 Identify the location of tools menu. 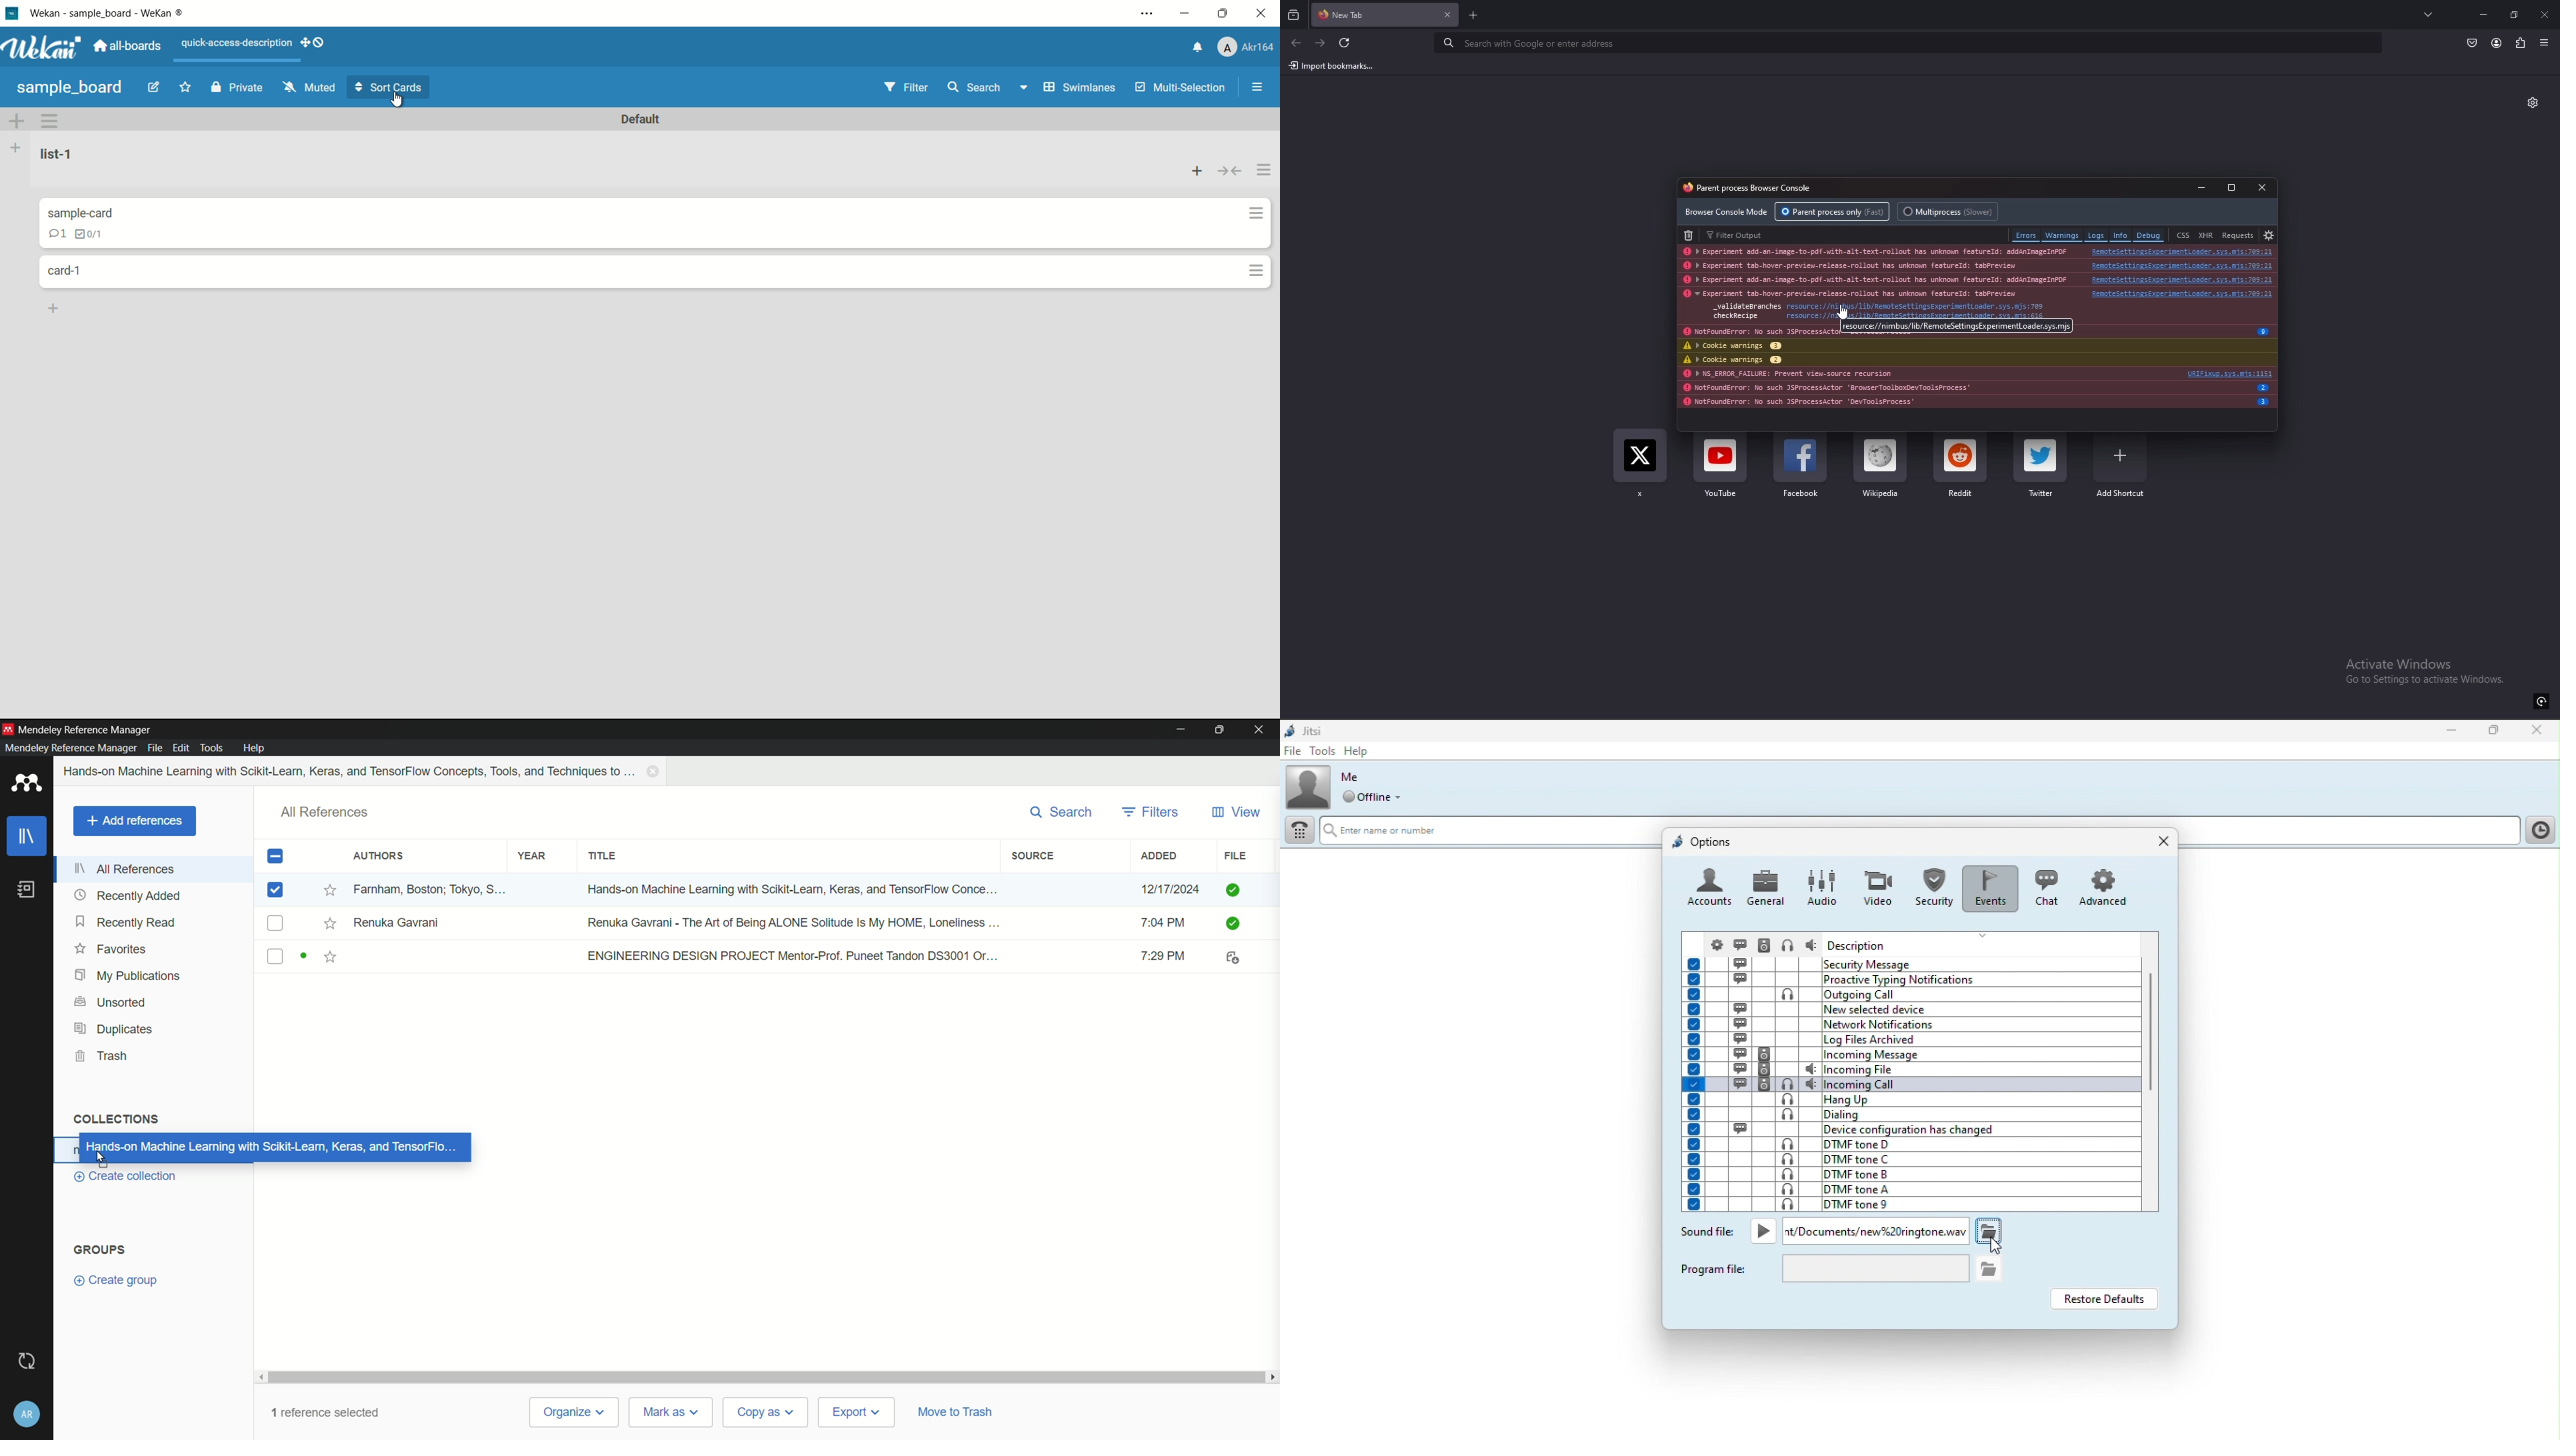
(211, 749).